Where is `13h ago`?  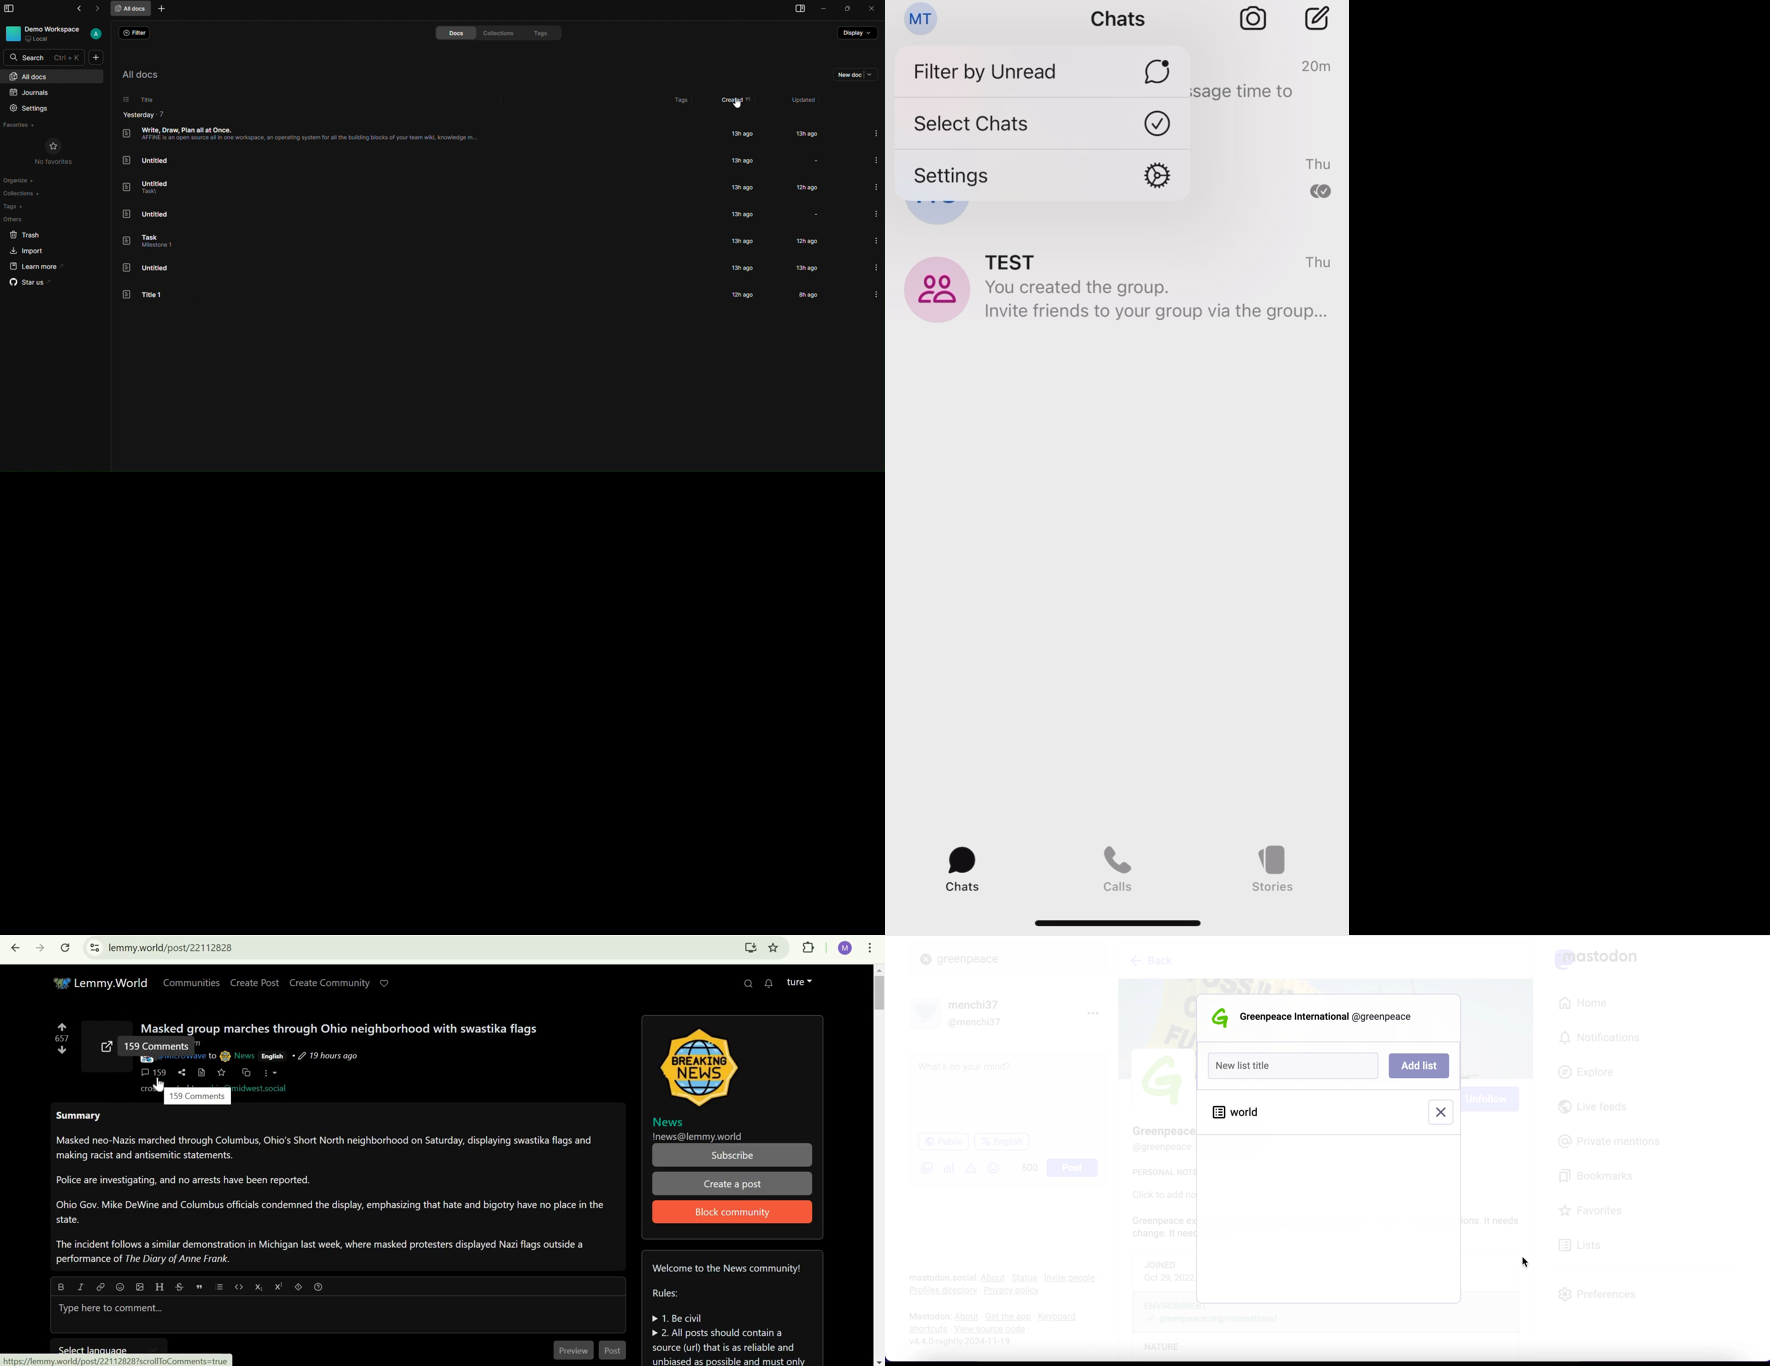 13h ago is located at coordinates (809, 269).